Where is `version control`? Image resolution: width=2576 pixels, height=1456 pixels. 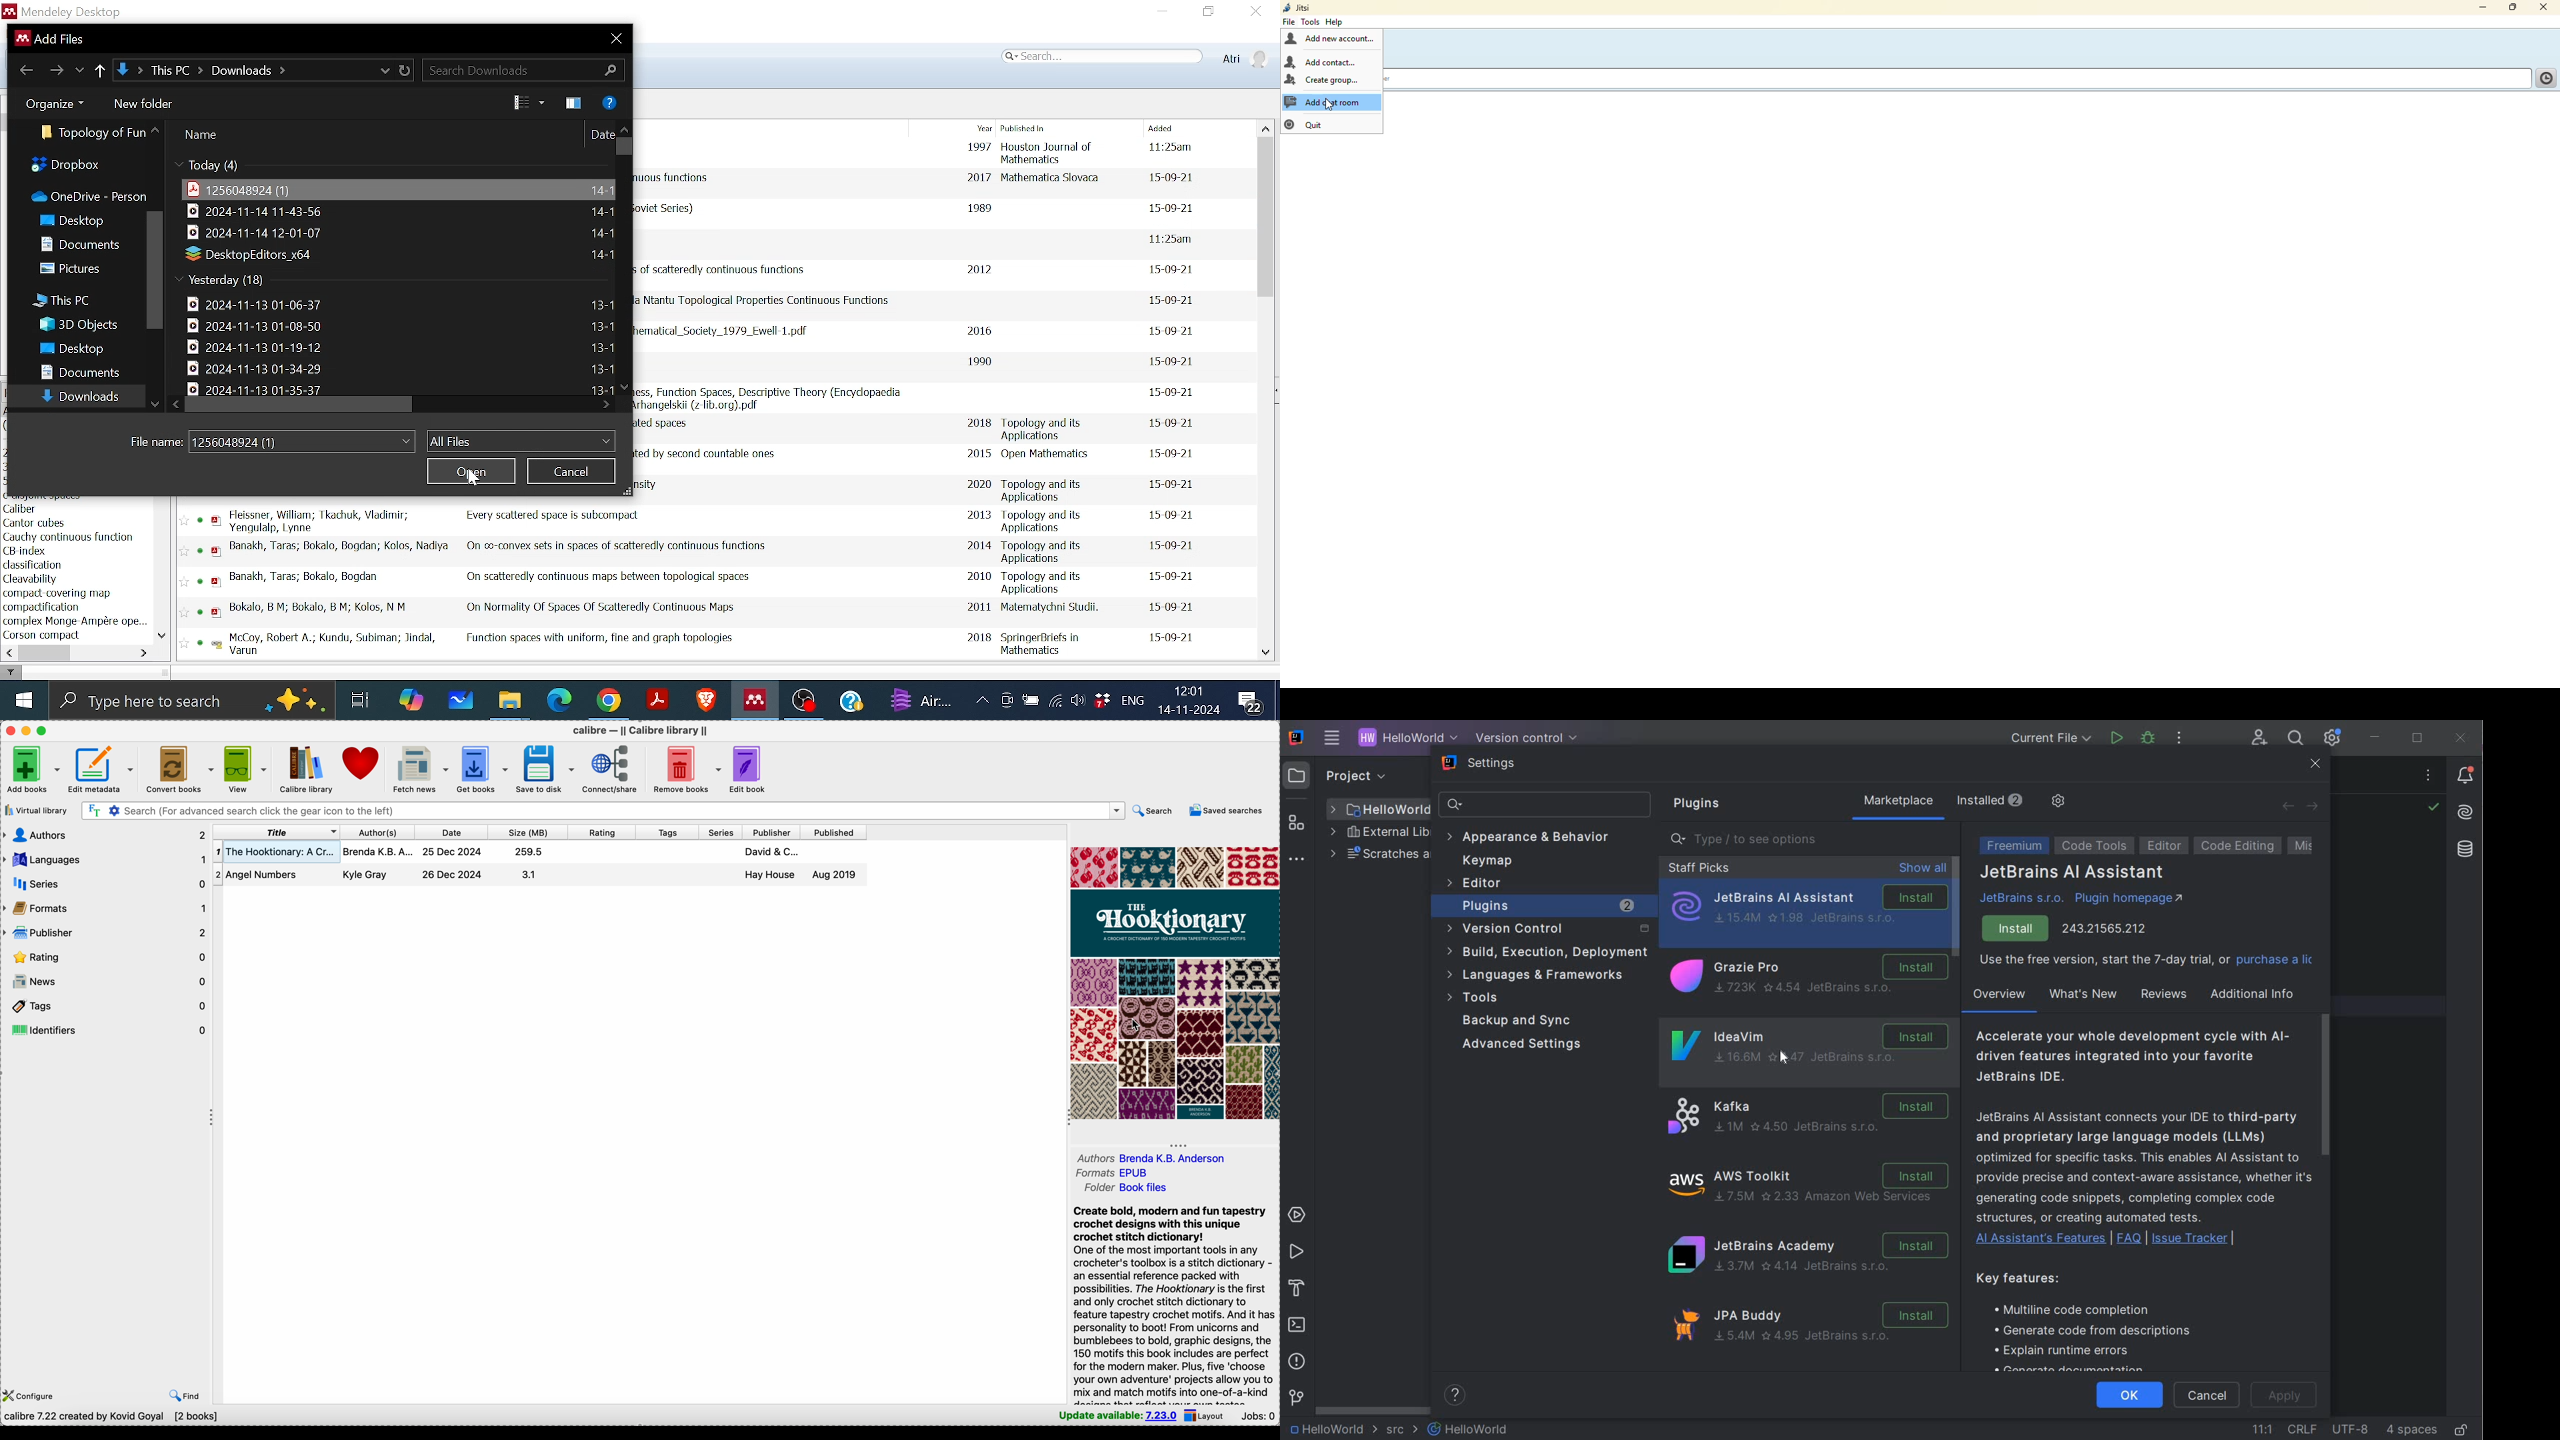 version control is located at coordinates (1545, 929).